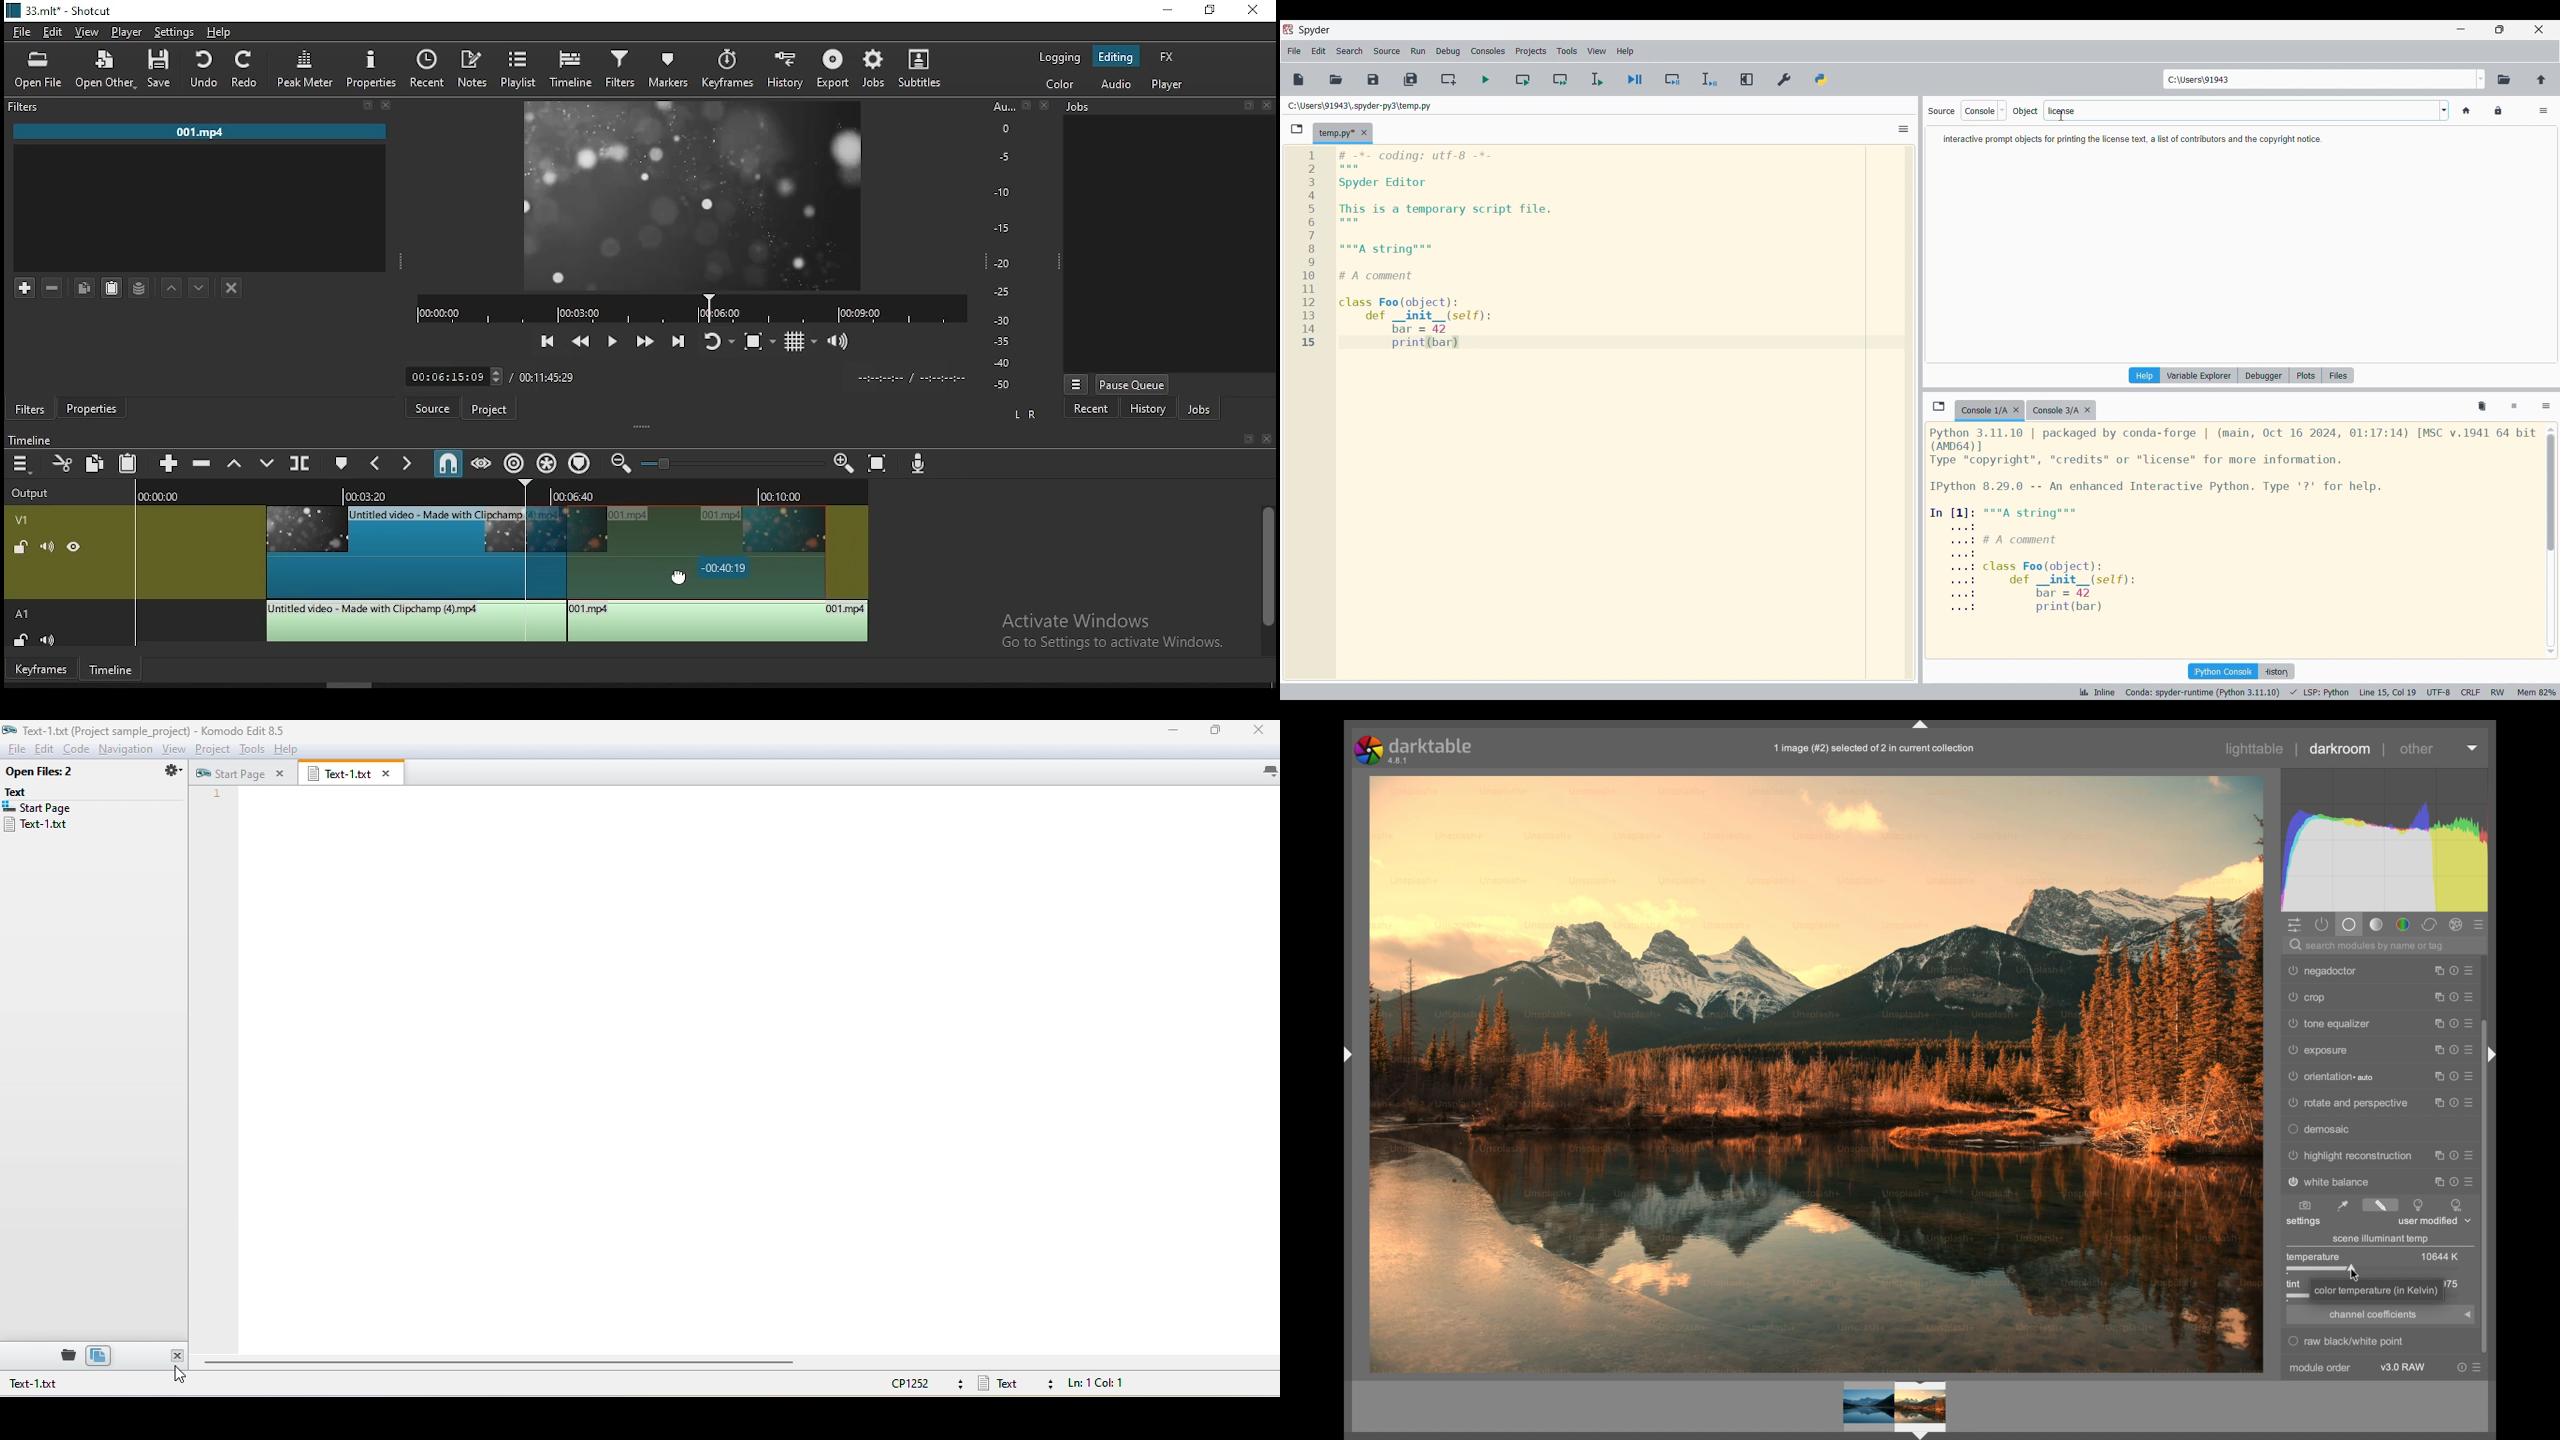 The height and width of the screenshot is (1456, 2576). Describe the element at coordinates (111, 671) in the screenshot. I see `timeline` at that location.